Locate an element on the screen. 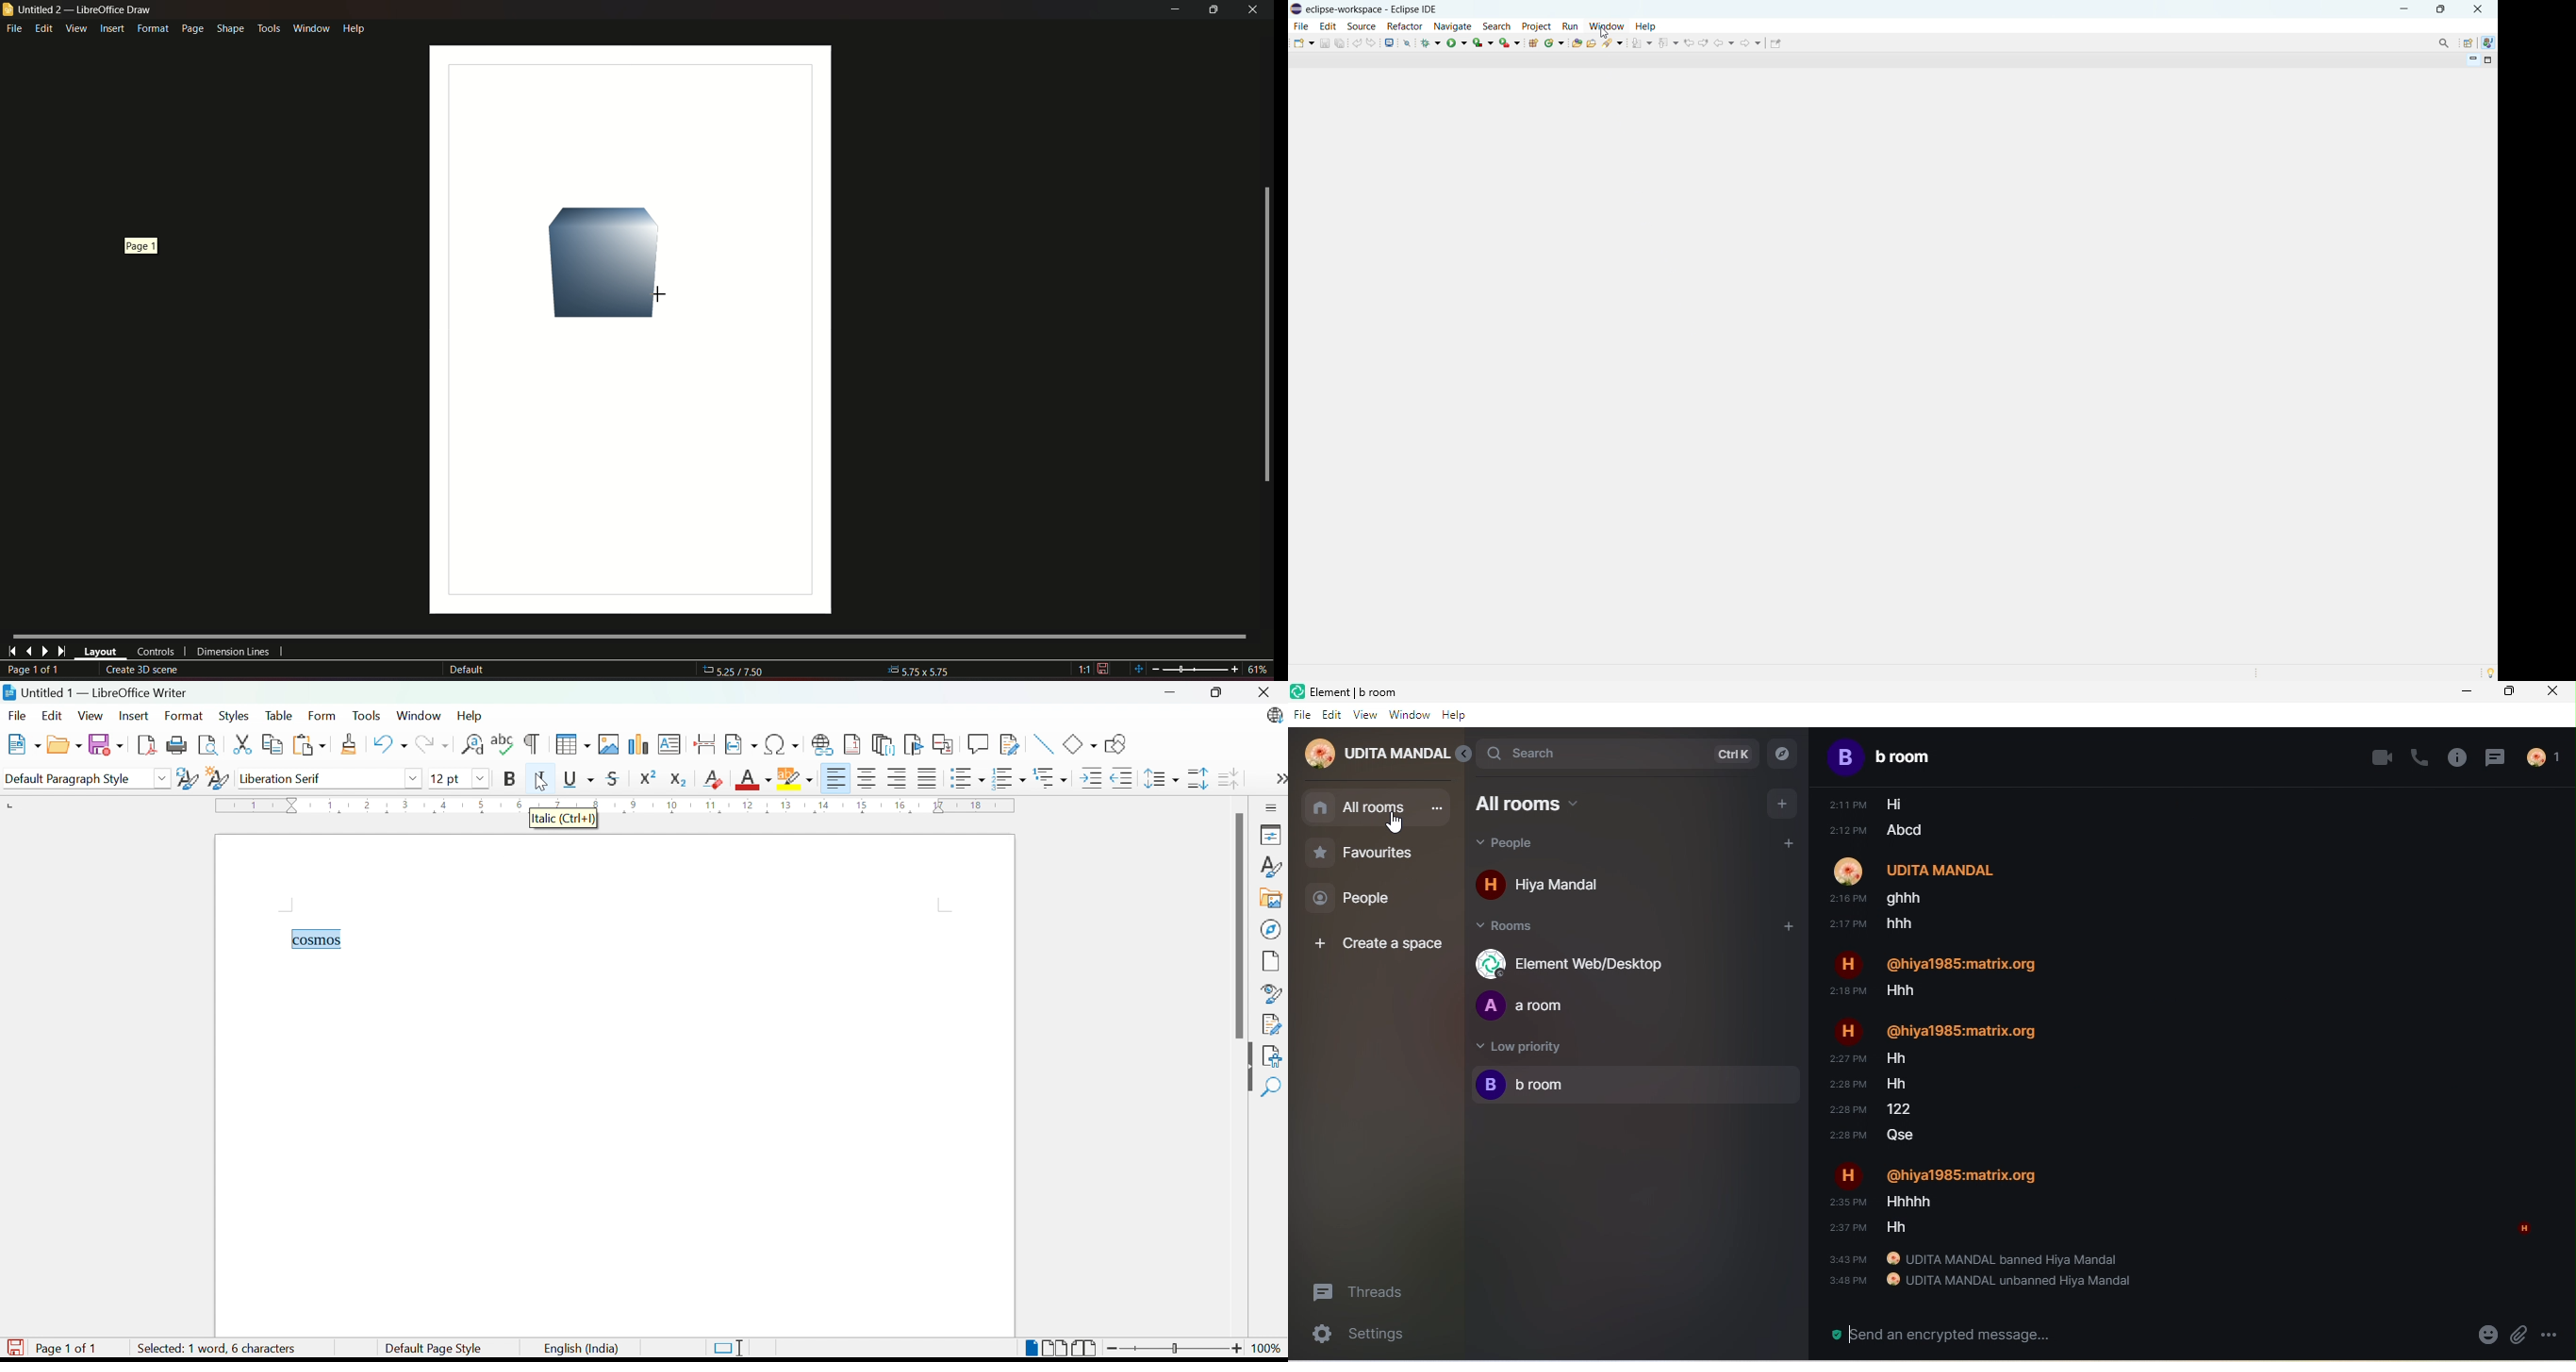  next page is located at coordinates (44, 651).